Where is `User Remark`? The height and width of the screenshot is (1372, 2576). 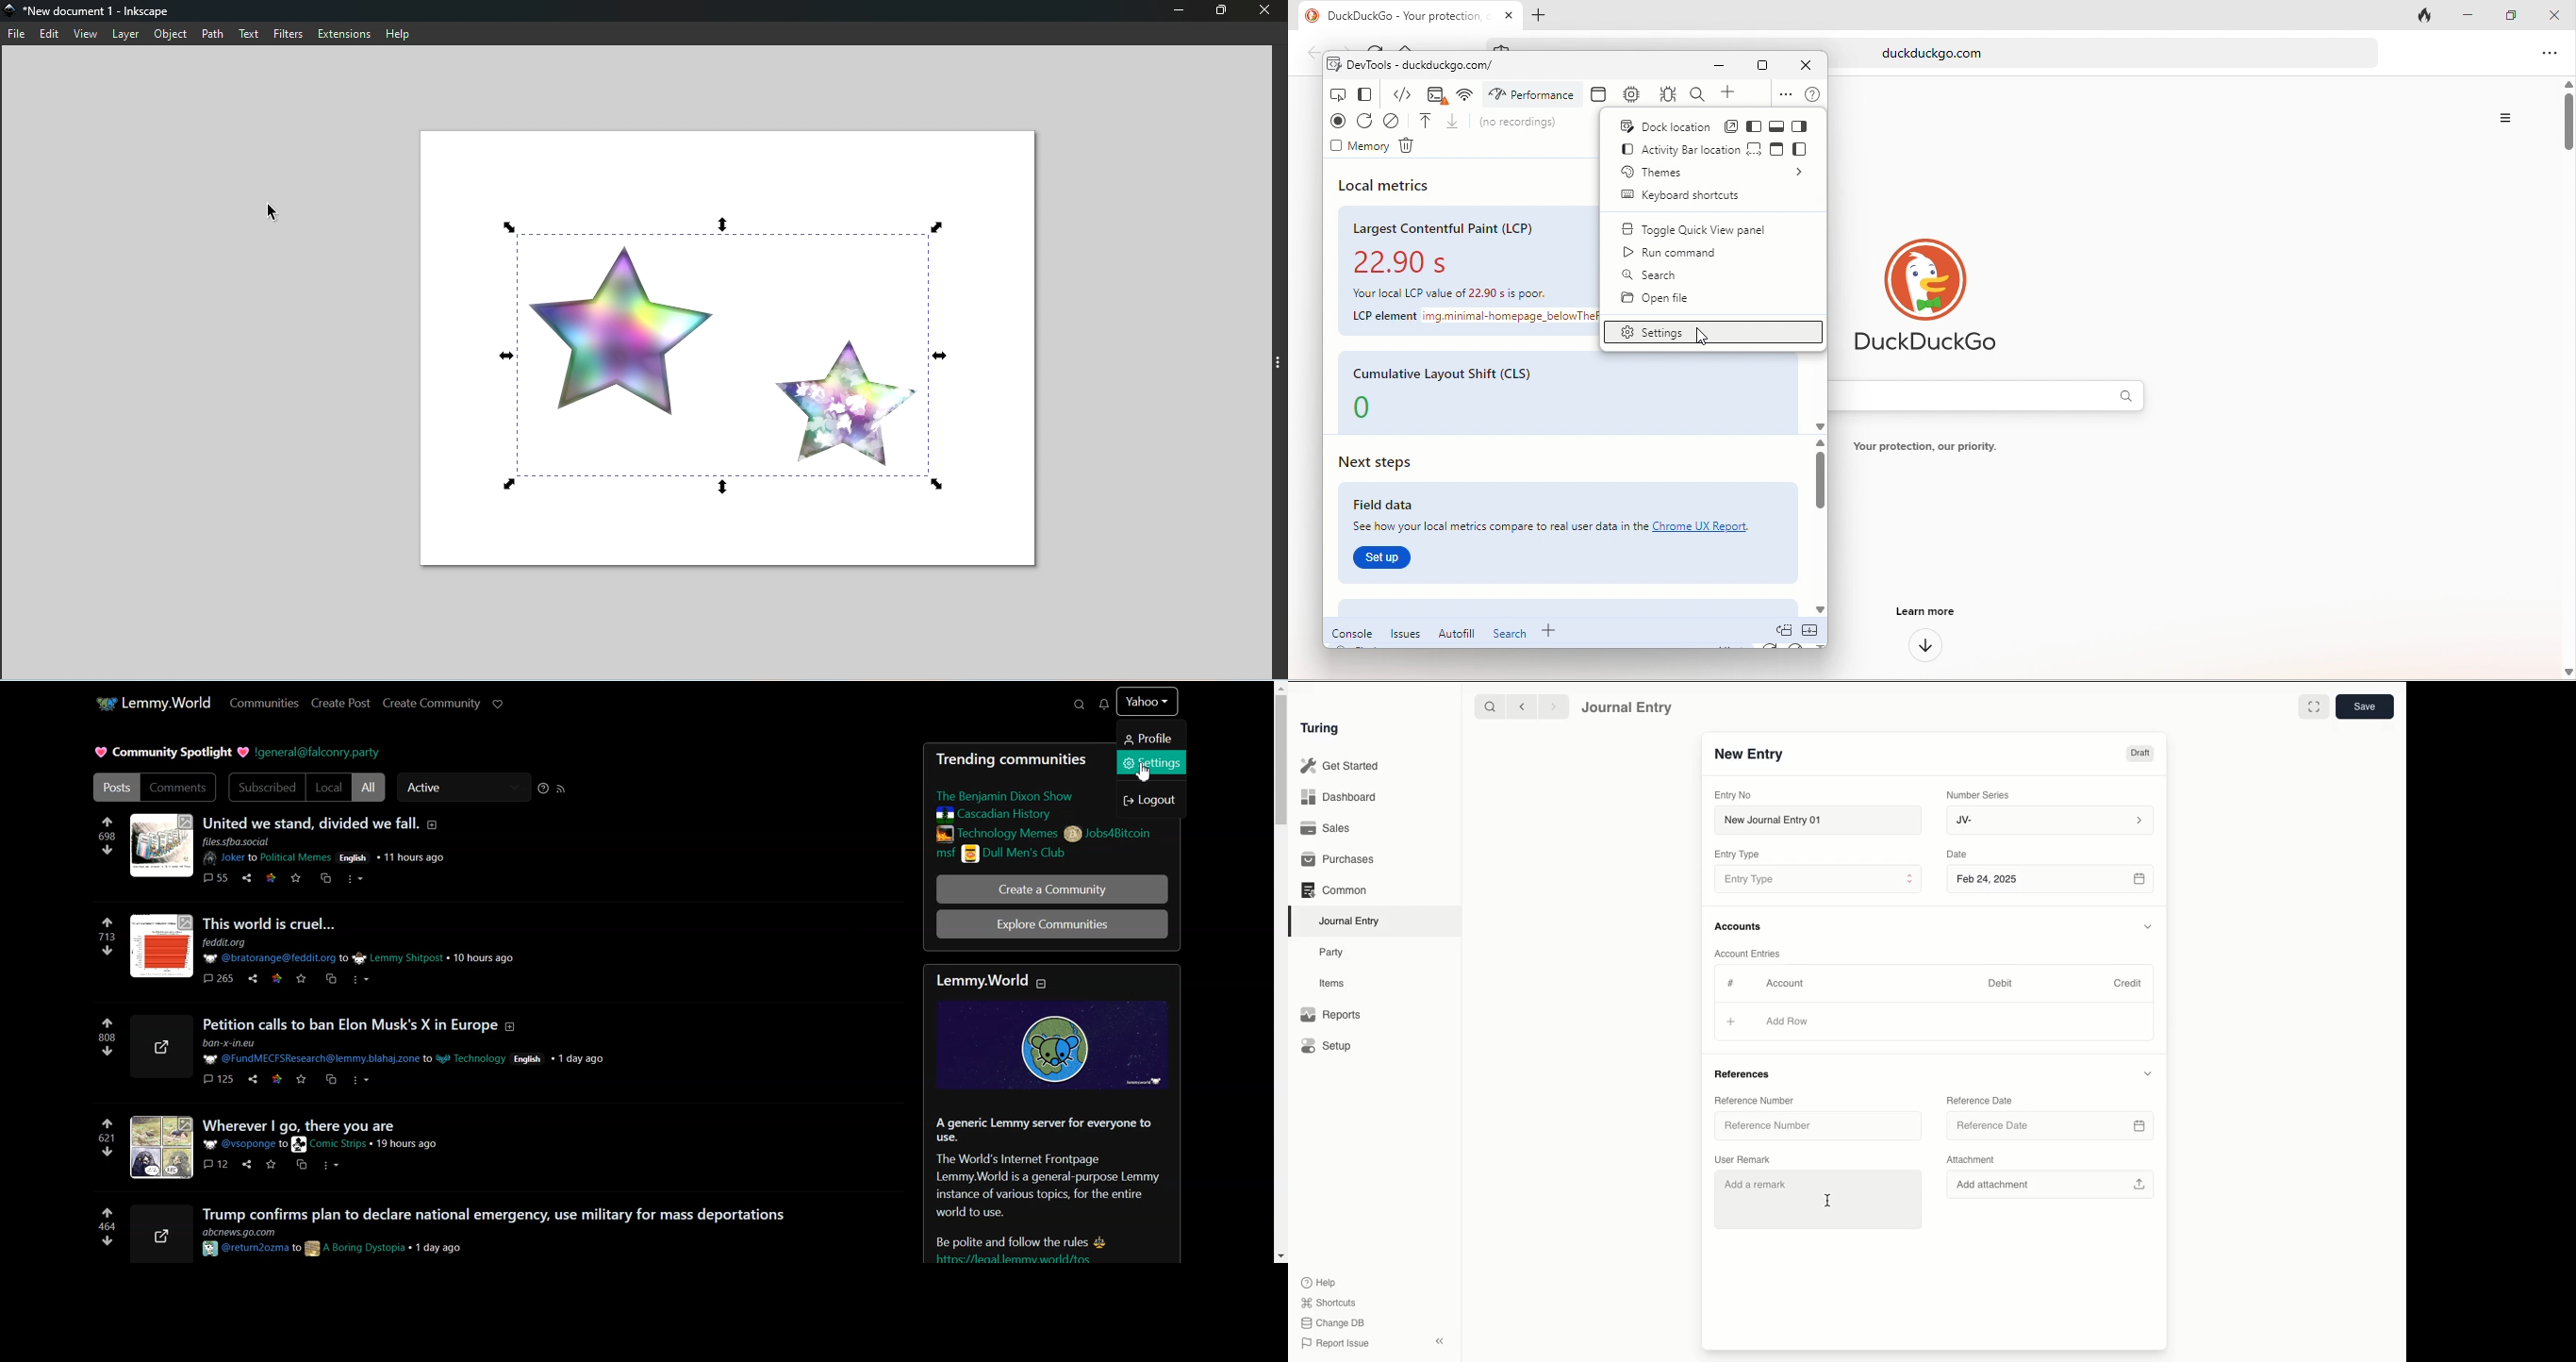 User Remark is located at coordinates (1742, 1159).